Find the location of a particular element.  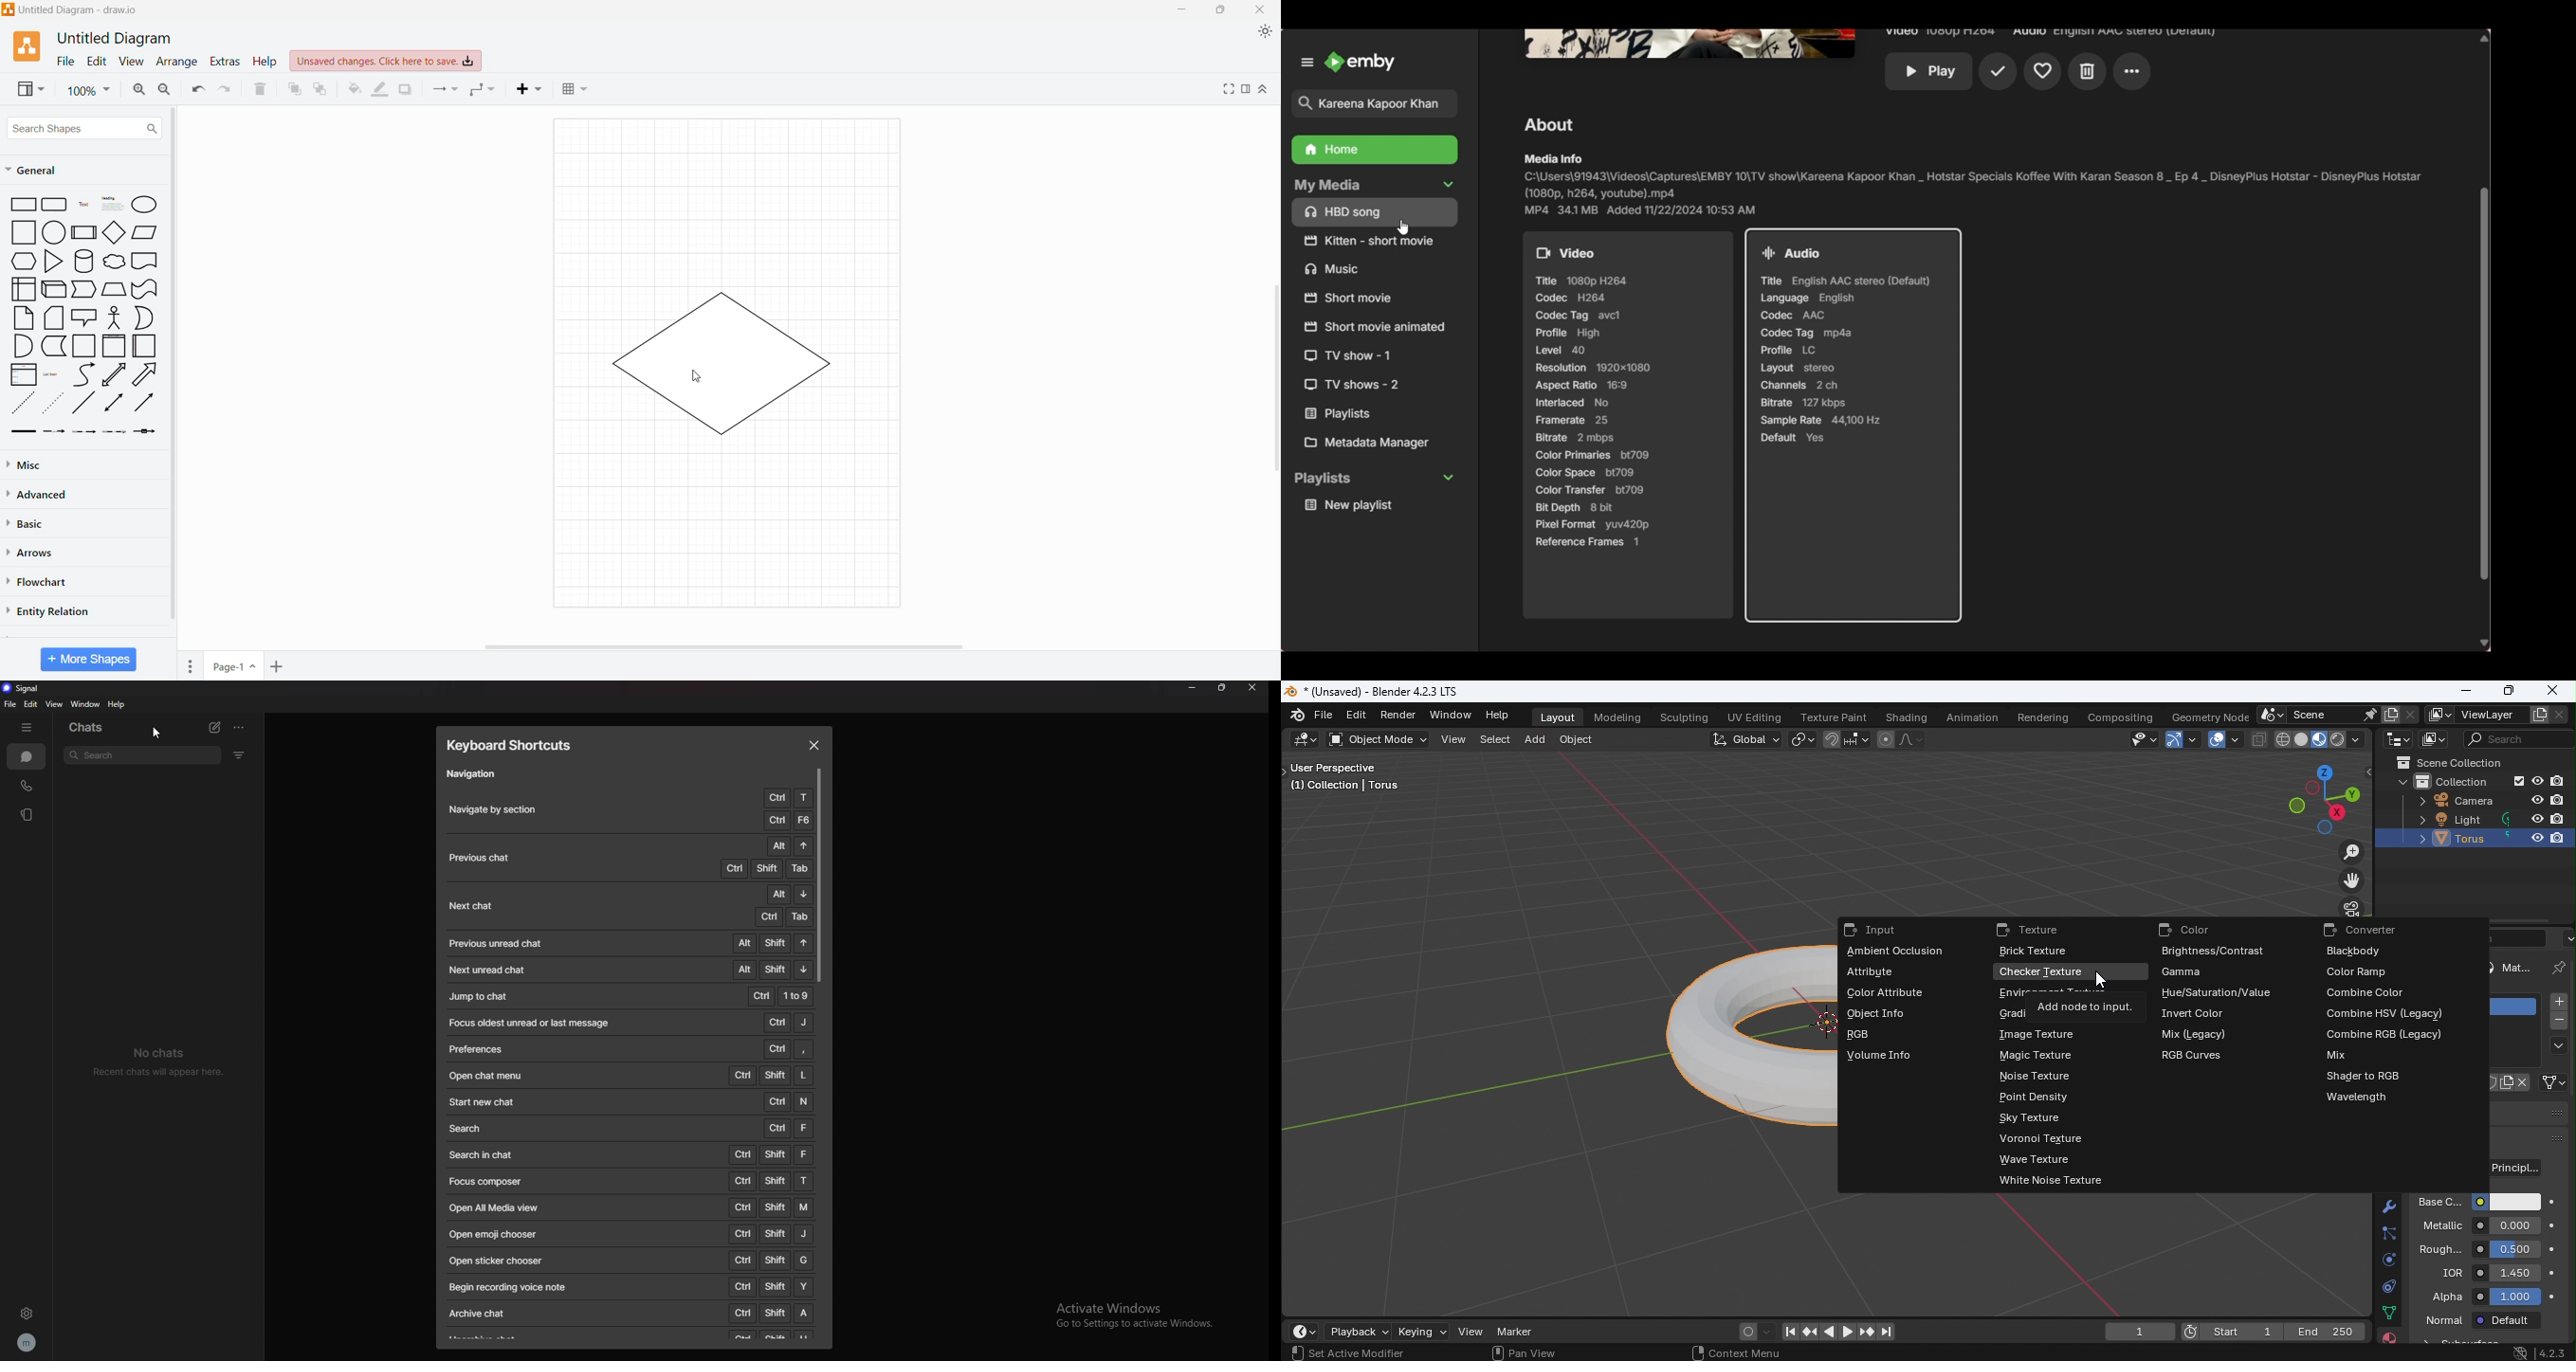

start new chat is located at coordinates (484, 1102).